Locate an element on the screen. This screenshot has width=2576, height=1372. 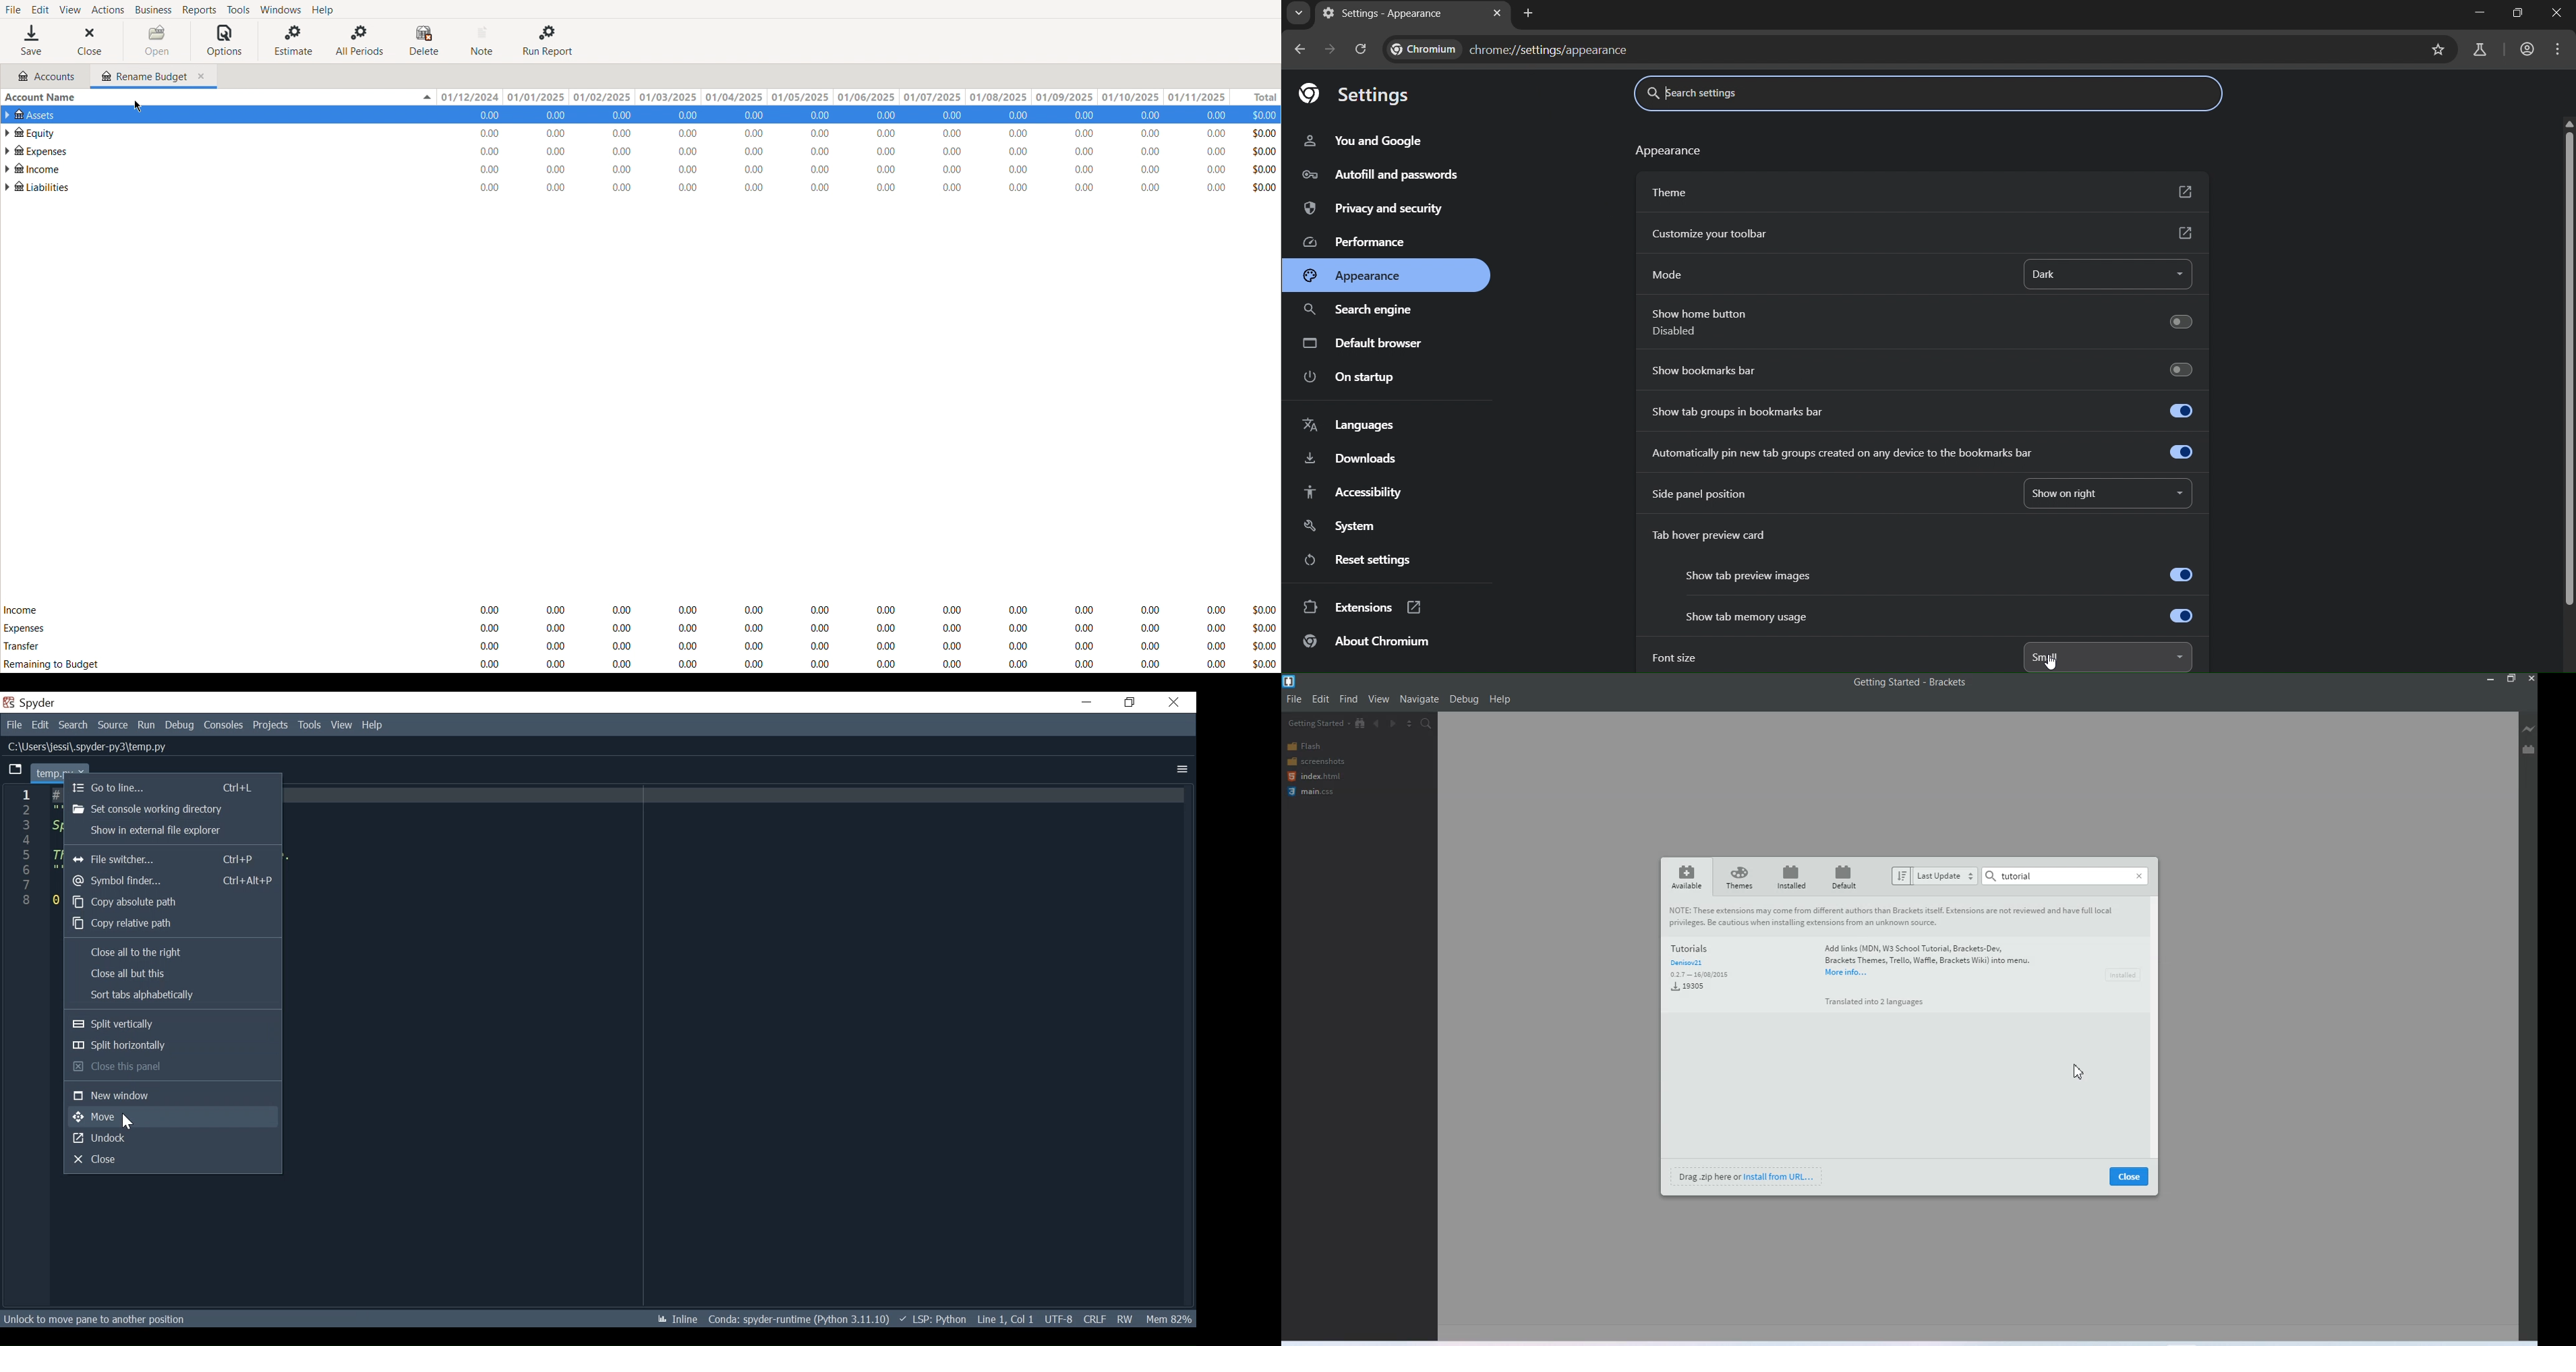
extensions is located at coordinates (1361, 608).